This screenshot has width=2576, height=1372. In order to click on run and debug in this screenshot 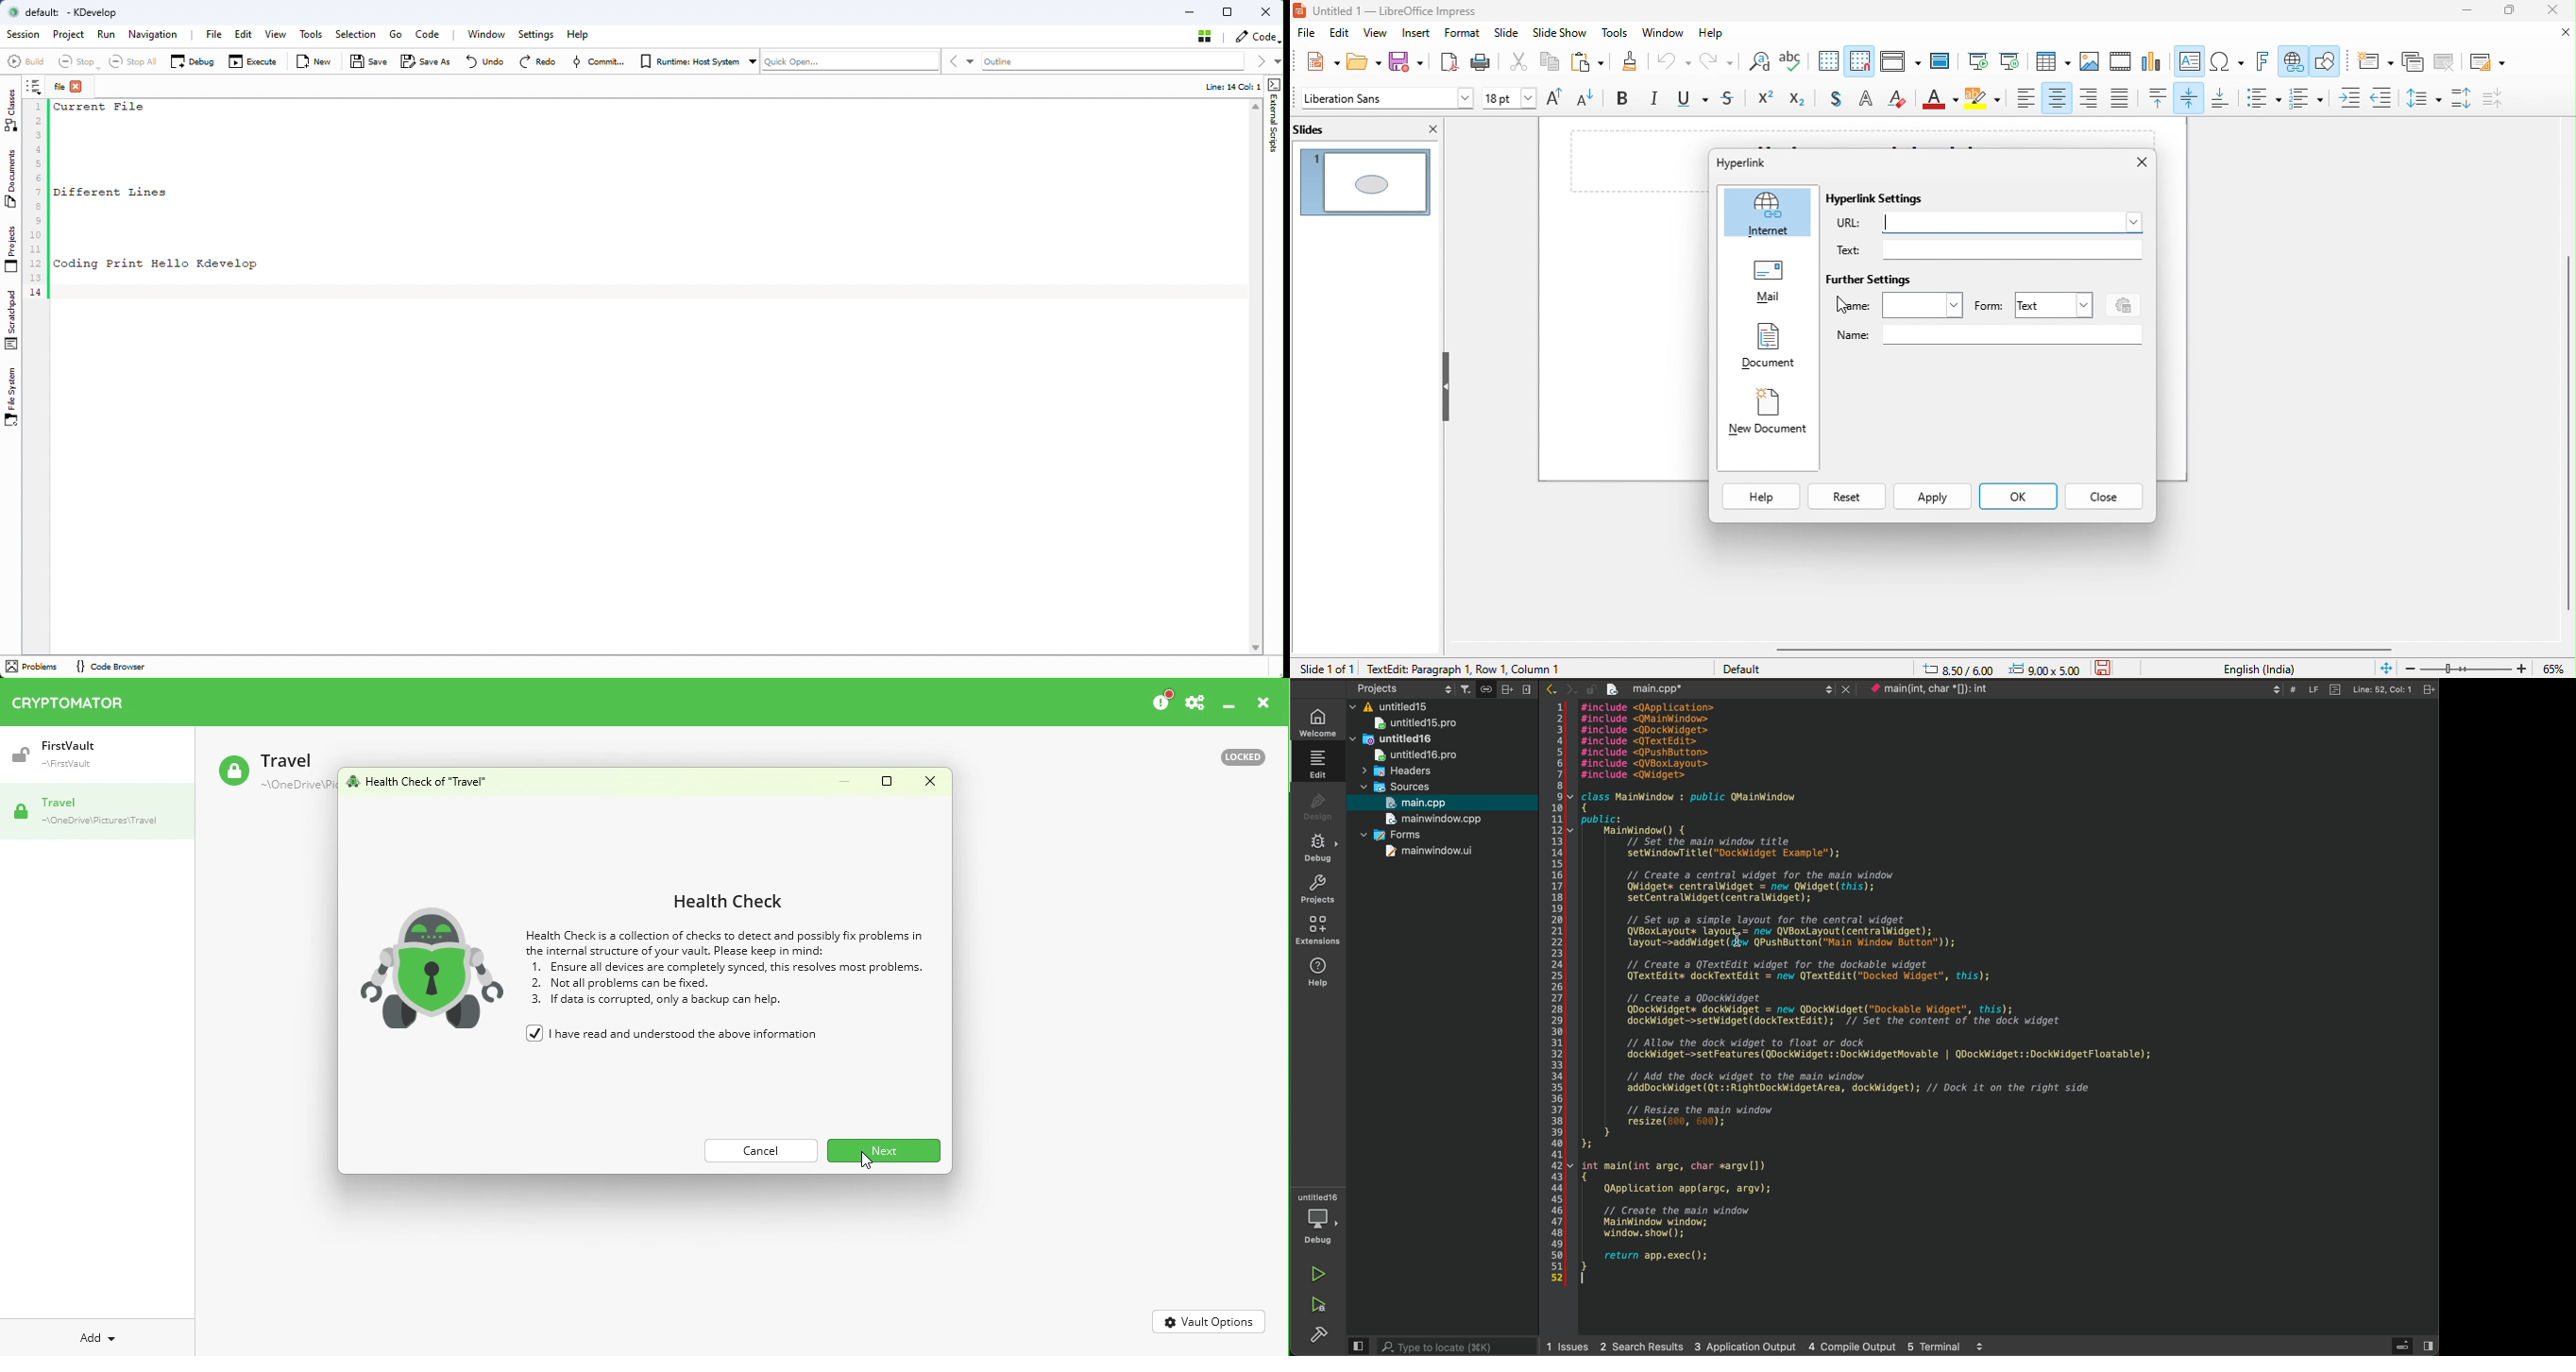, I will do `click(1321, 1304)`.